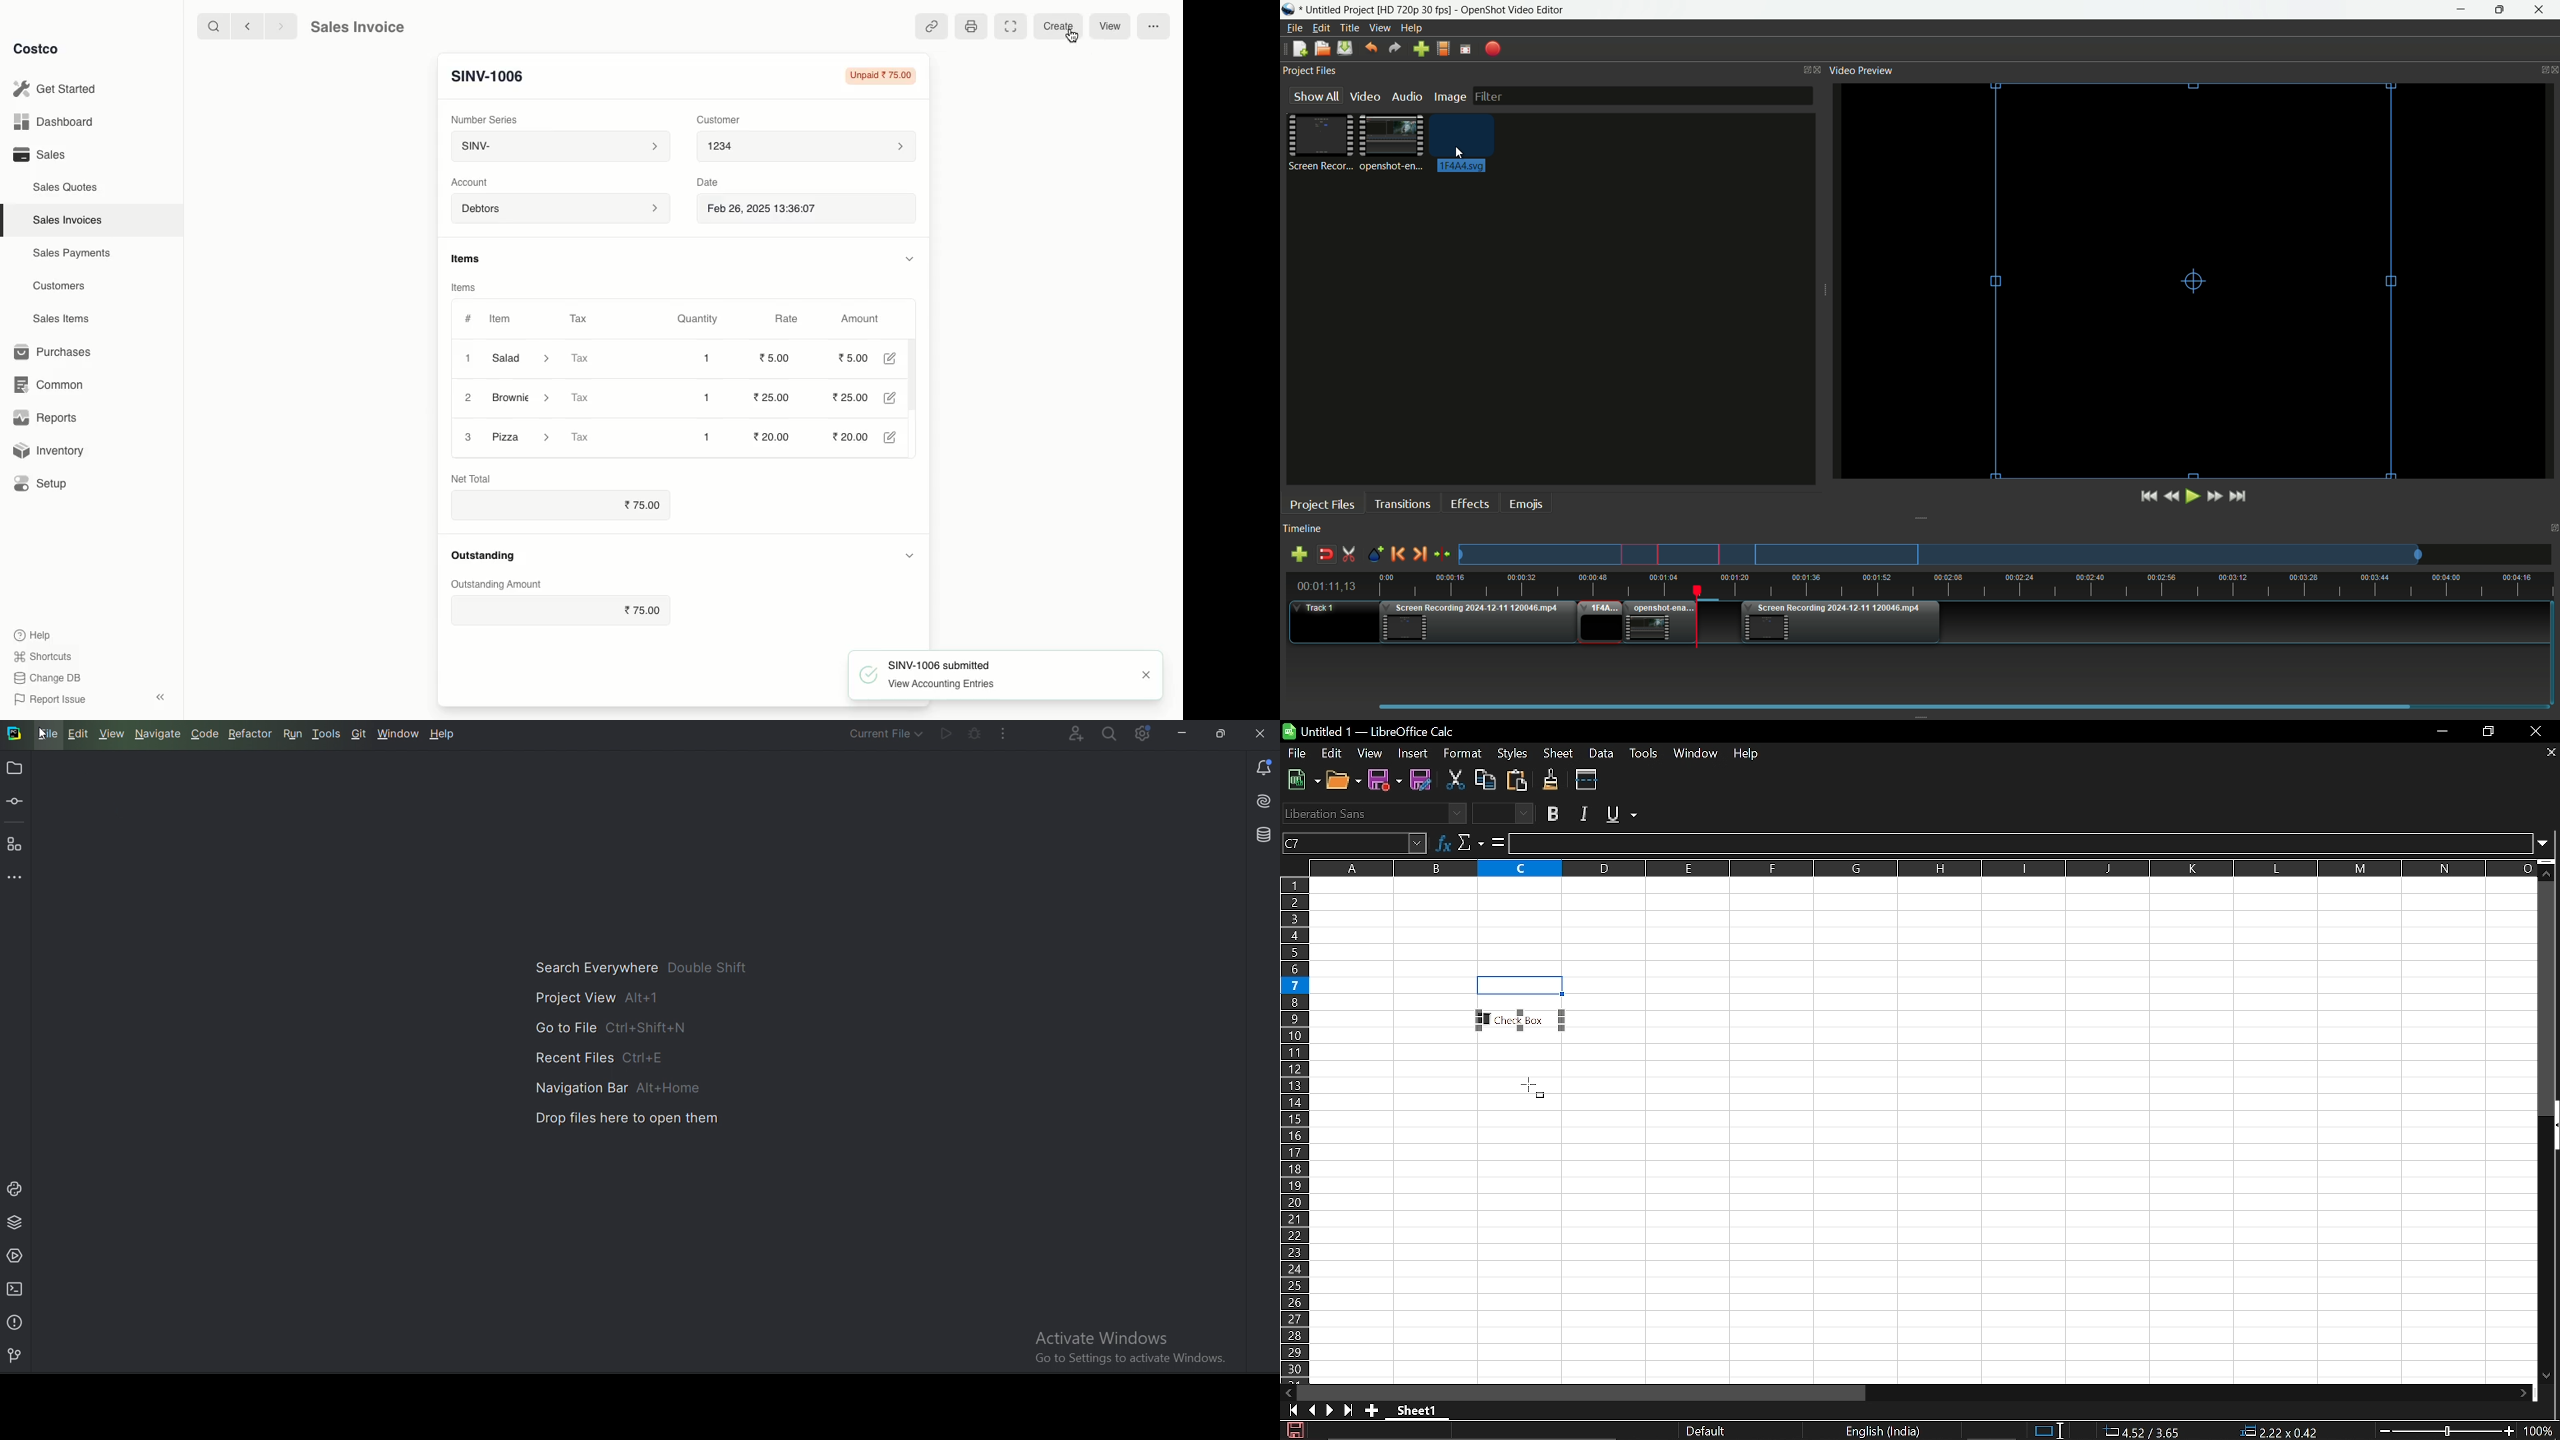 This screenshot has width=2576, height=1456. What do you see at coordinates (1465, 49) in the screenshot?
I see `Full screen` at bounding box center [1465, 49].